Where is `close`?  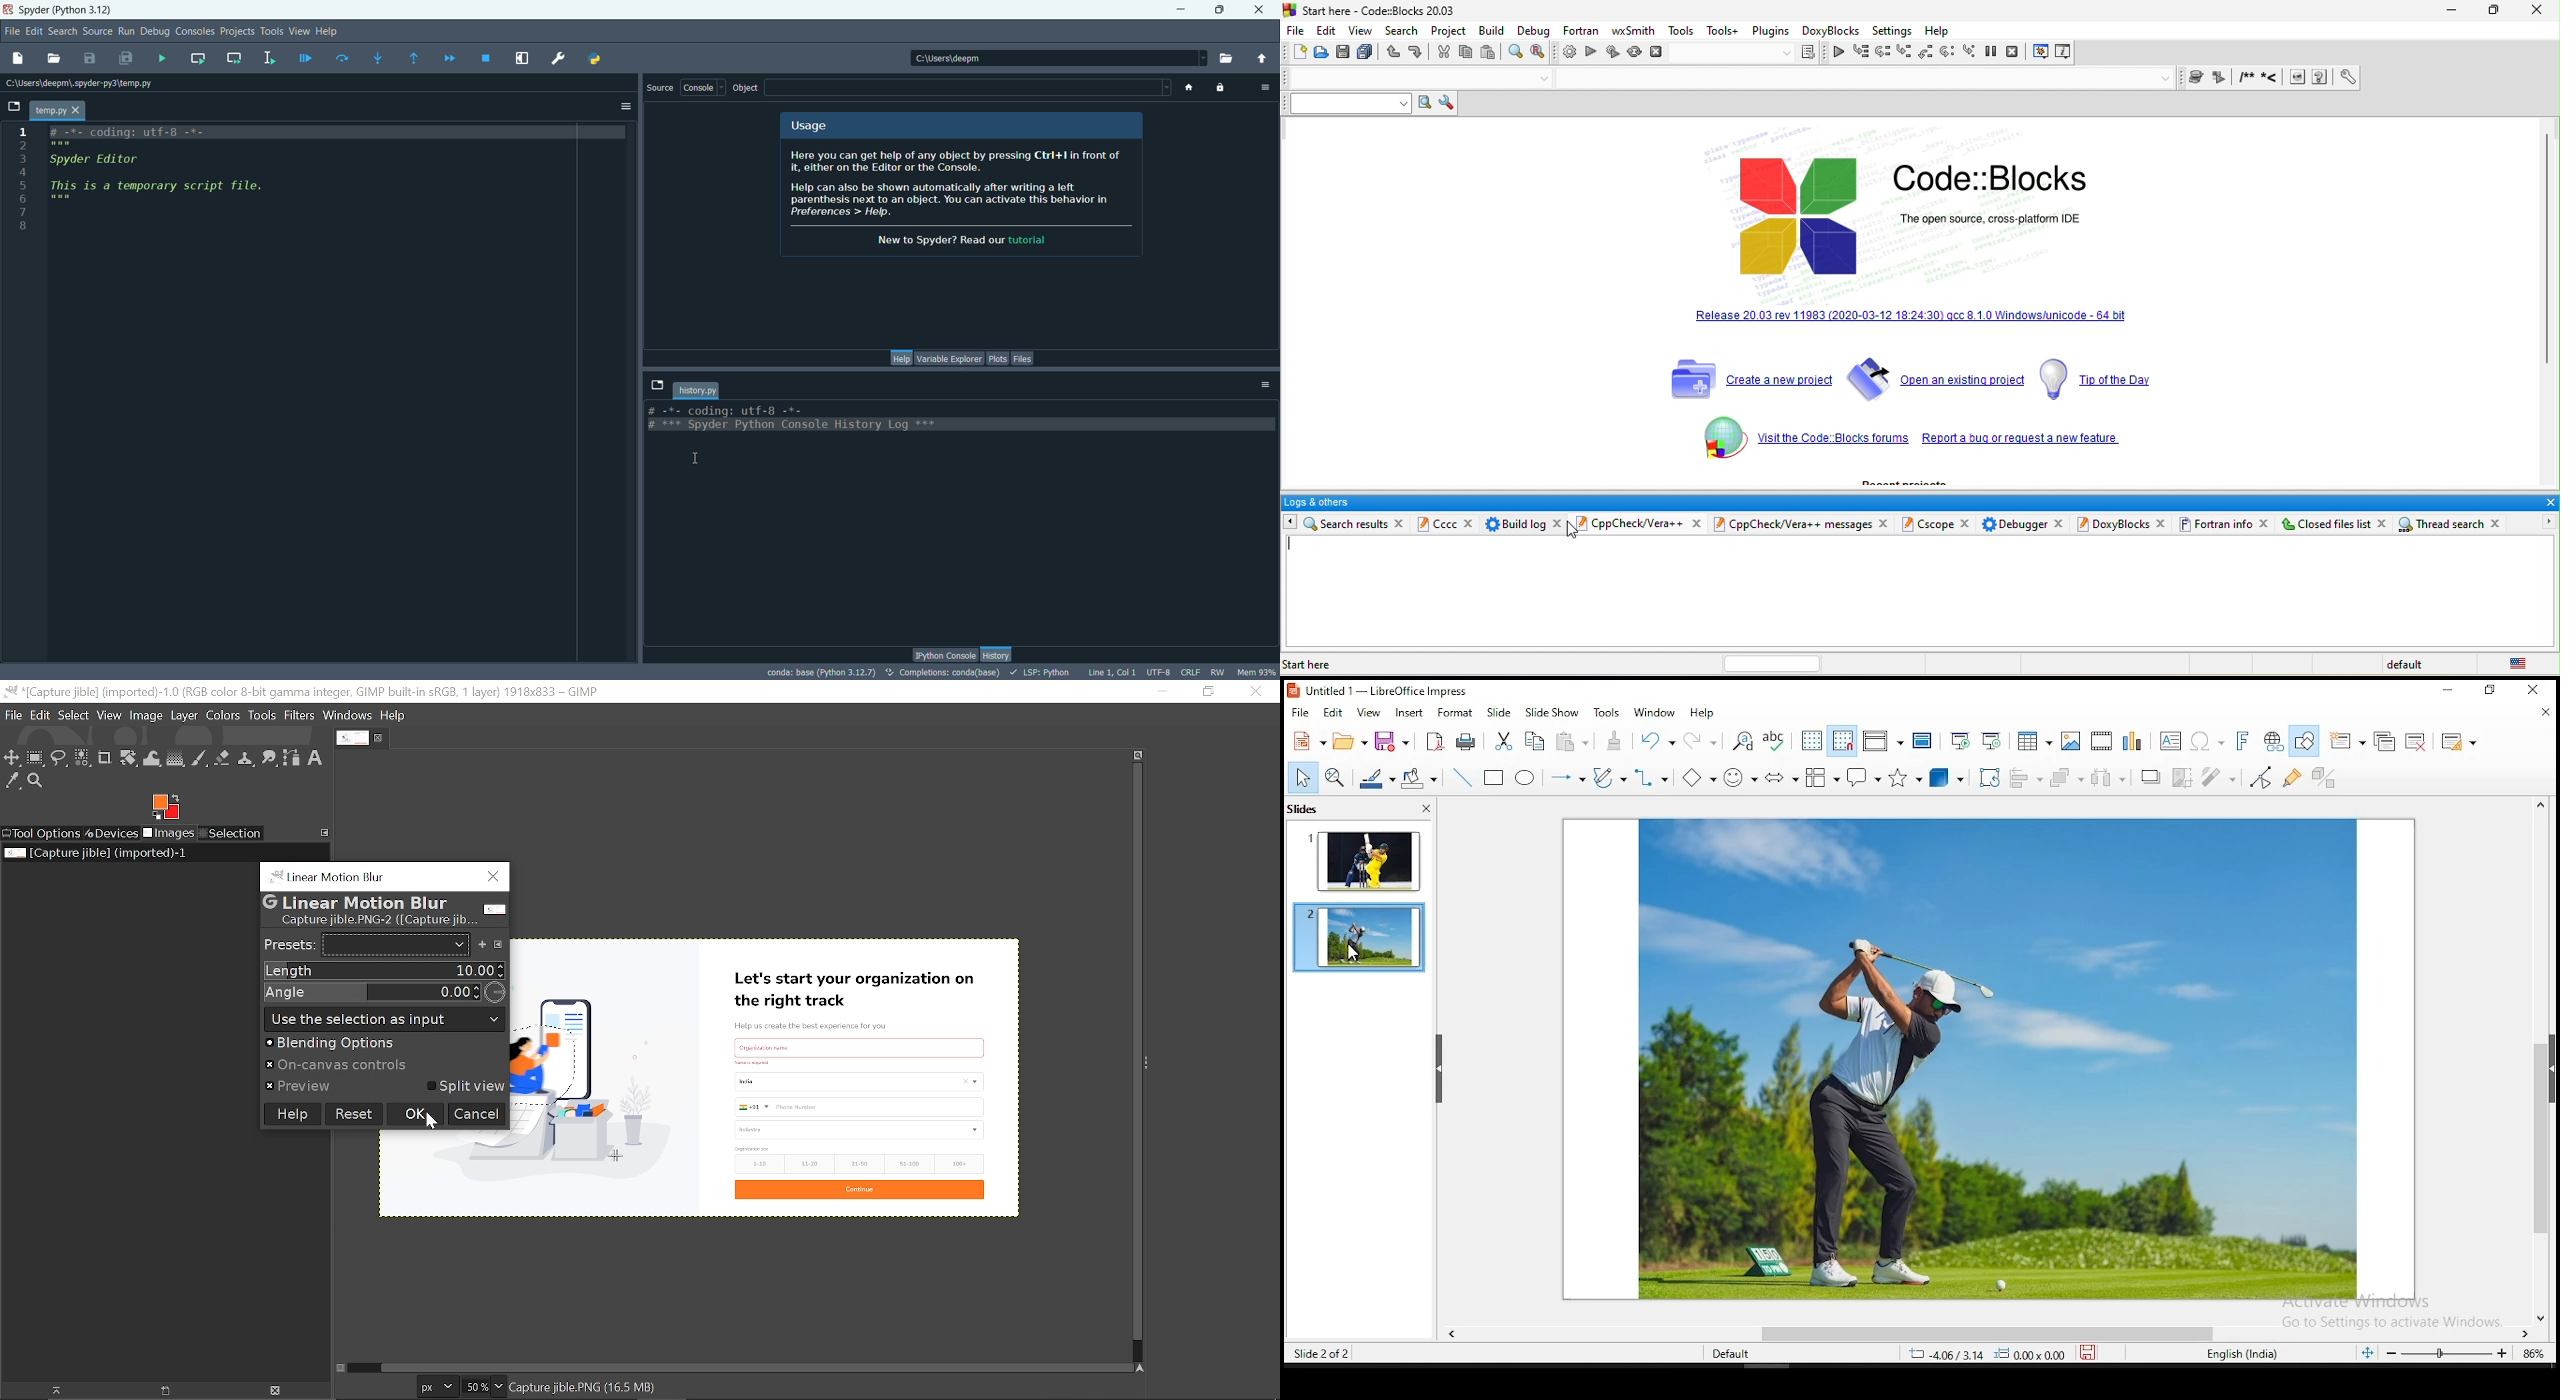 close is located at coordinates (2383, 524).